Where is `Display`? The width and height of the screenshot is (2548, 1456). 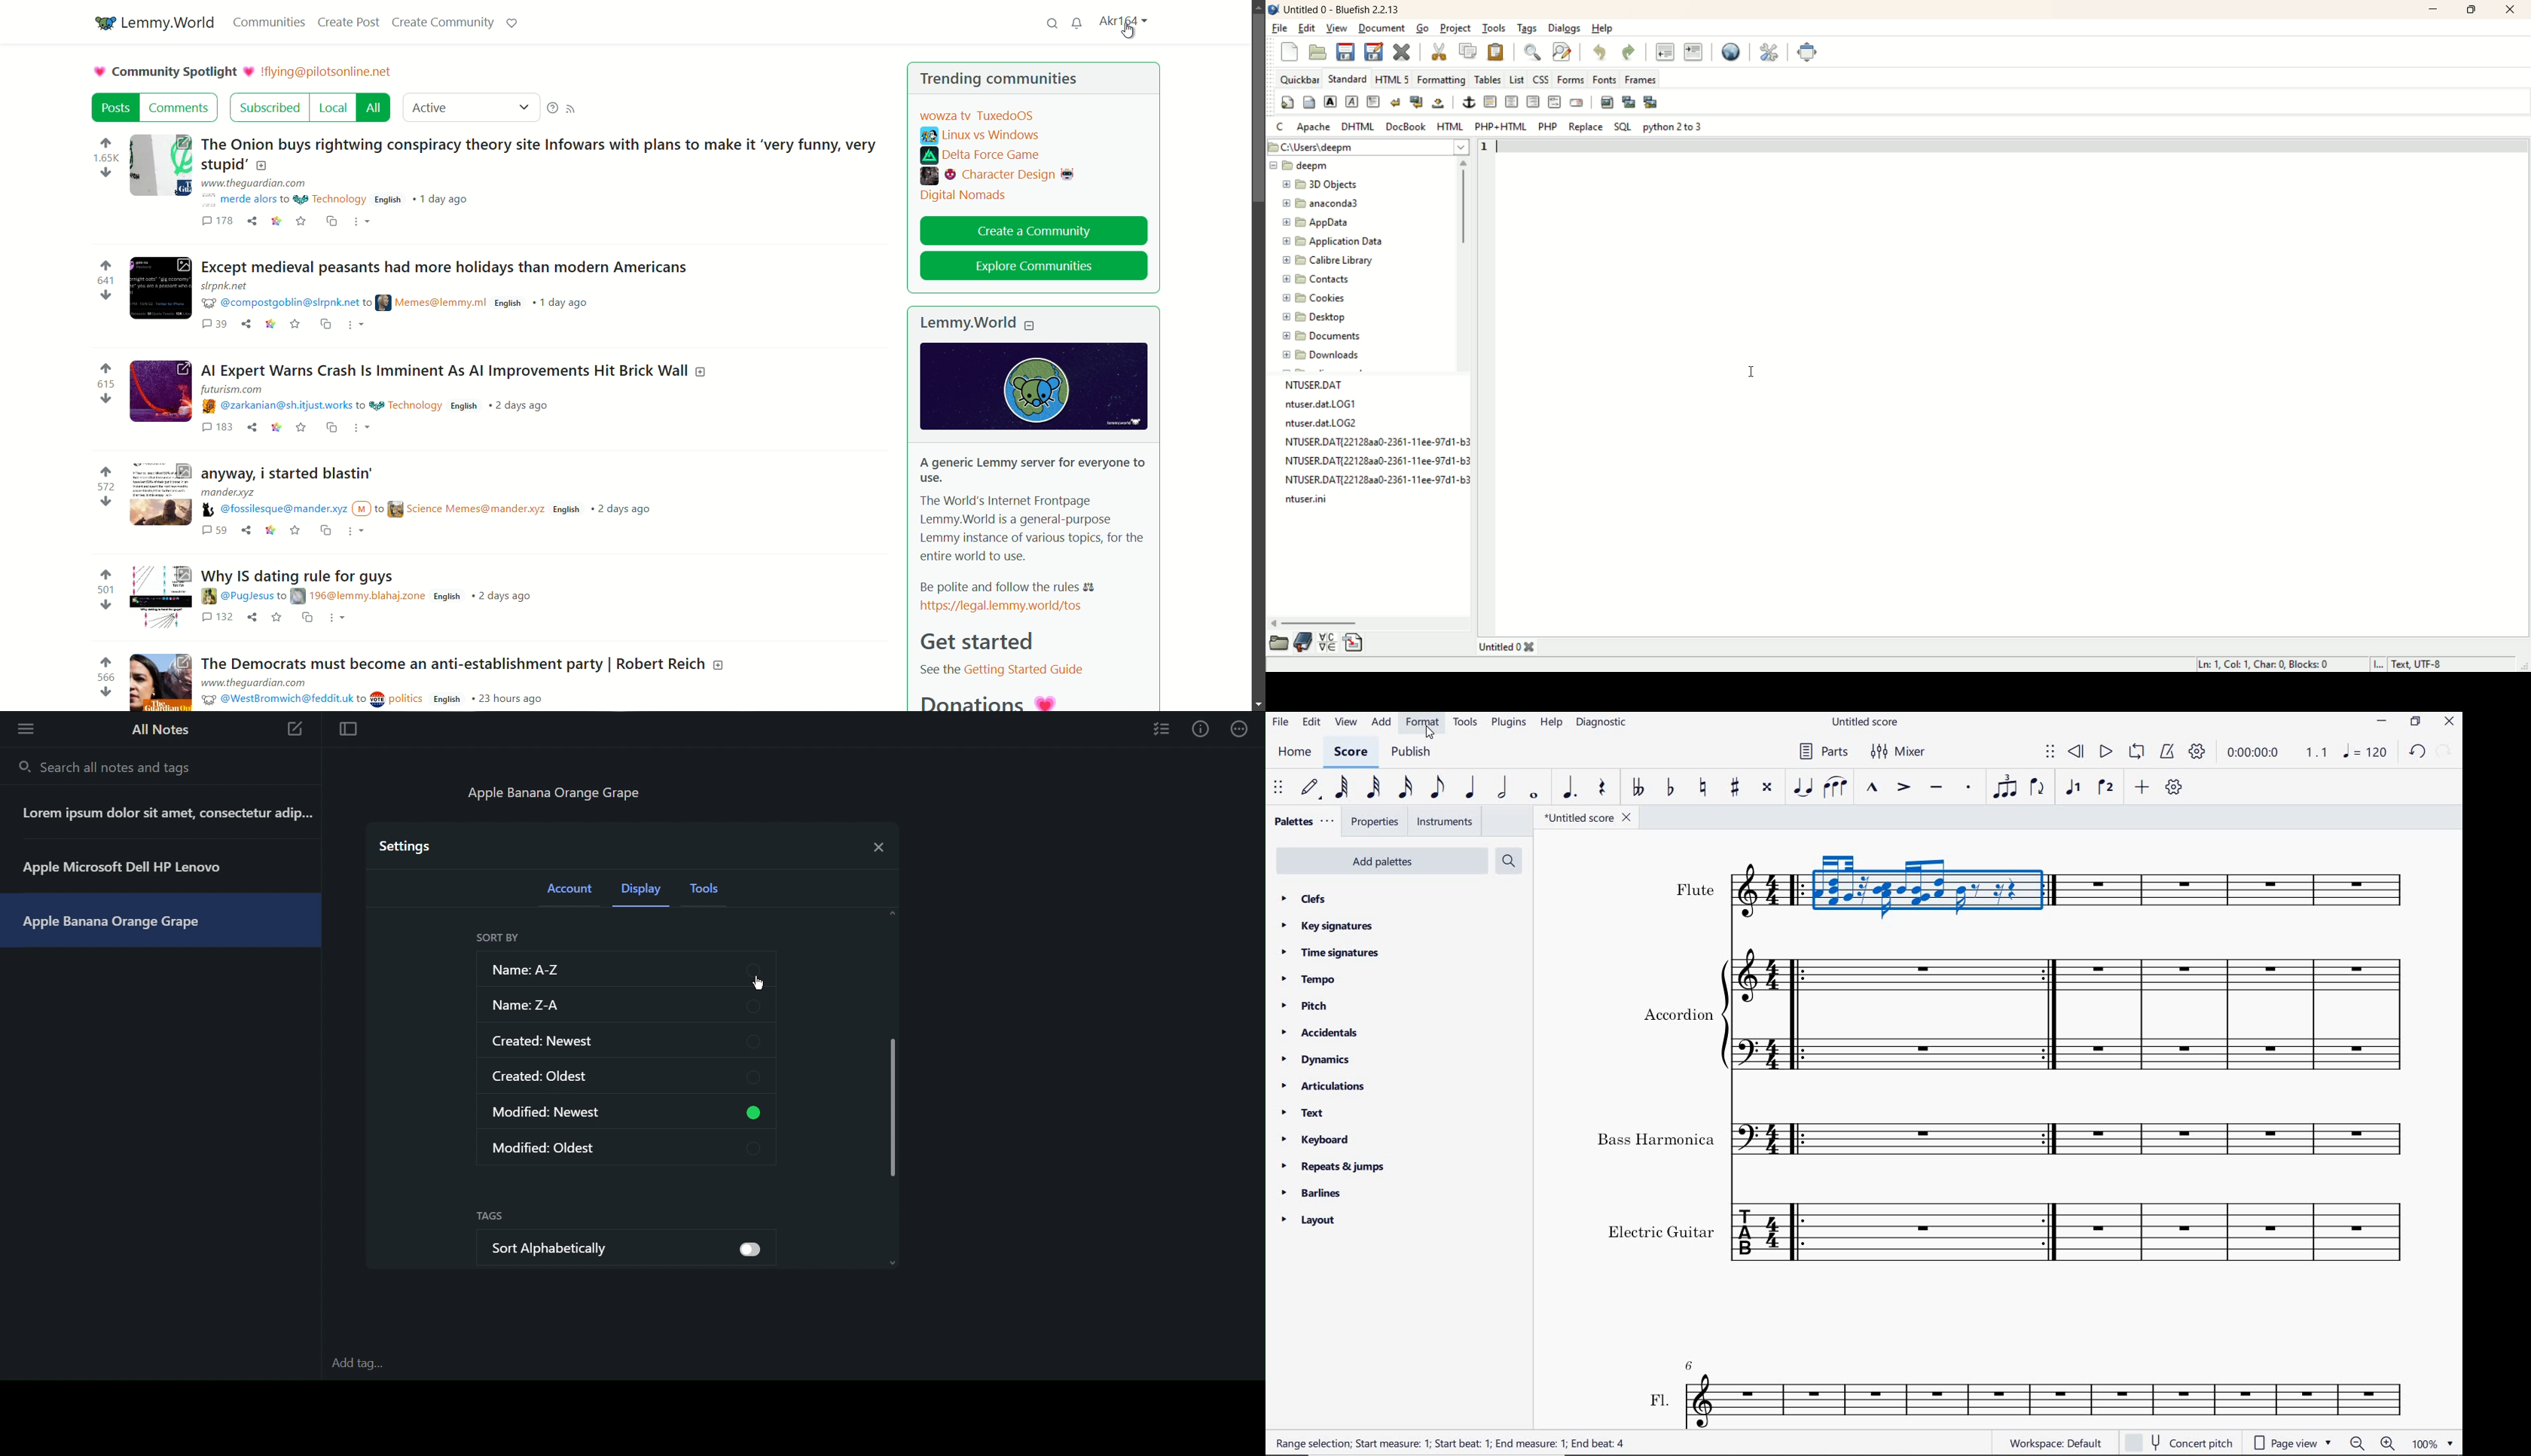
Display is located at coordinates (644, 893).